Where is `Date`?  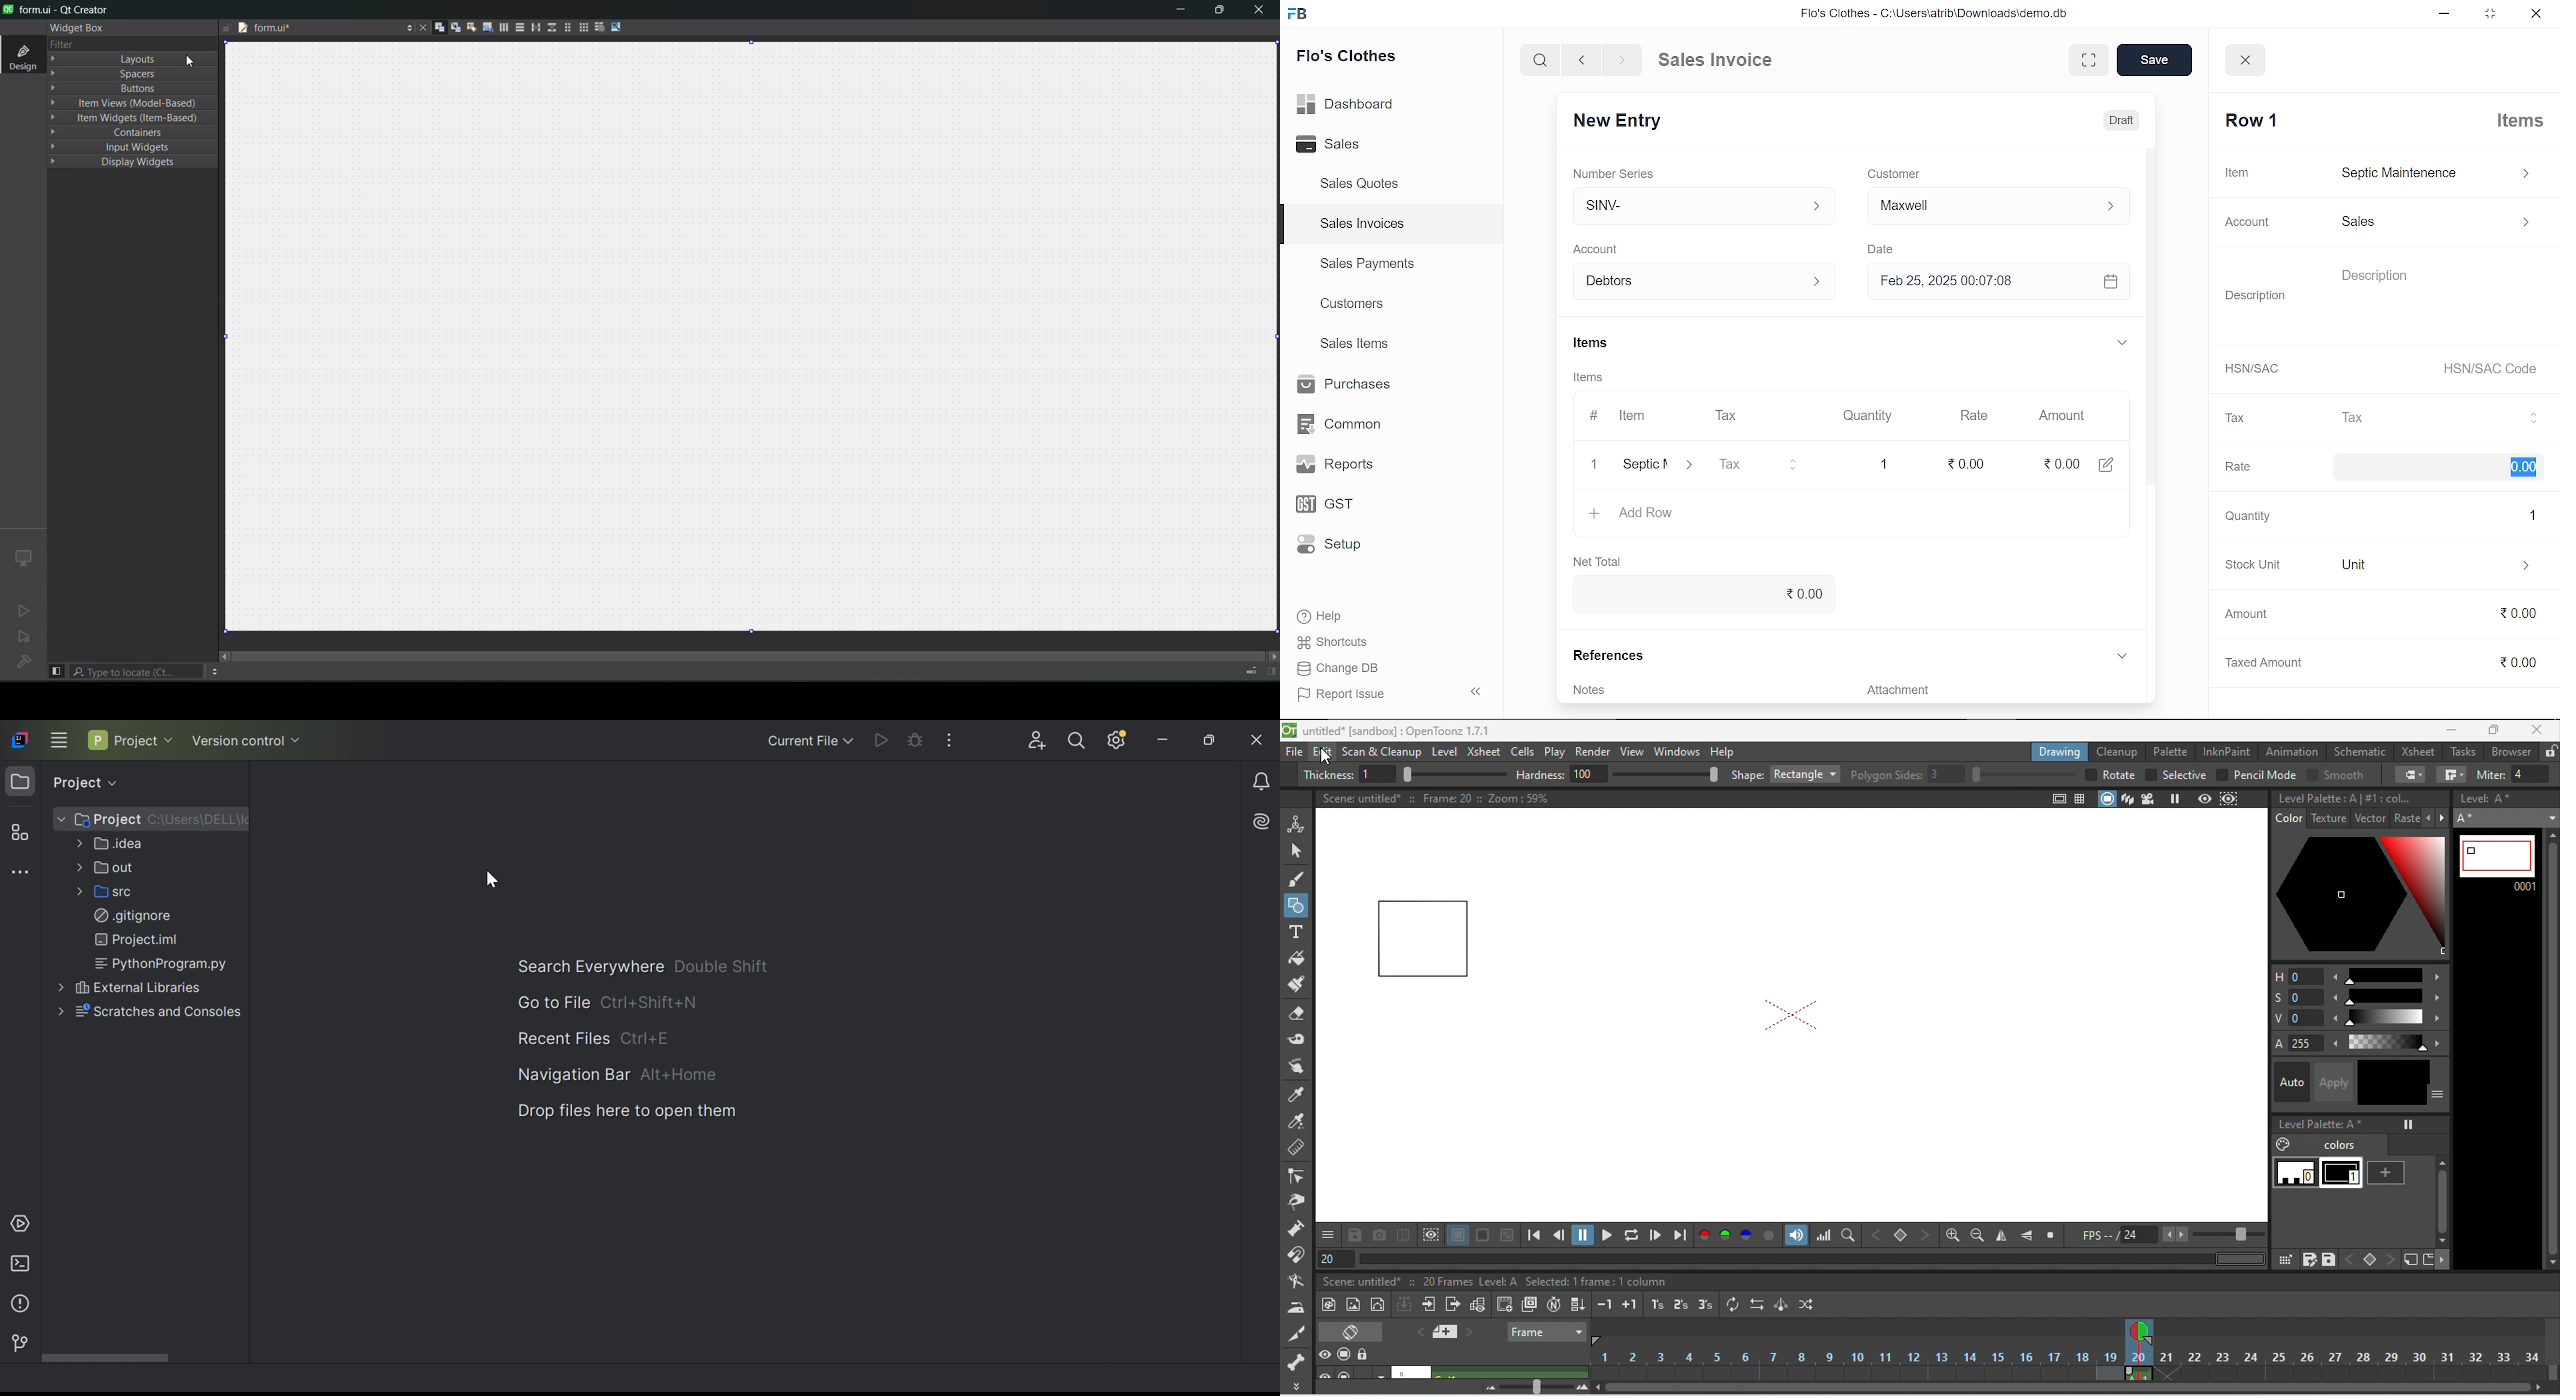
Date is located at coordinates (1884, 248).